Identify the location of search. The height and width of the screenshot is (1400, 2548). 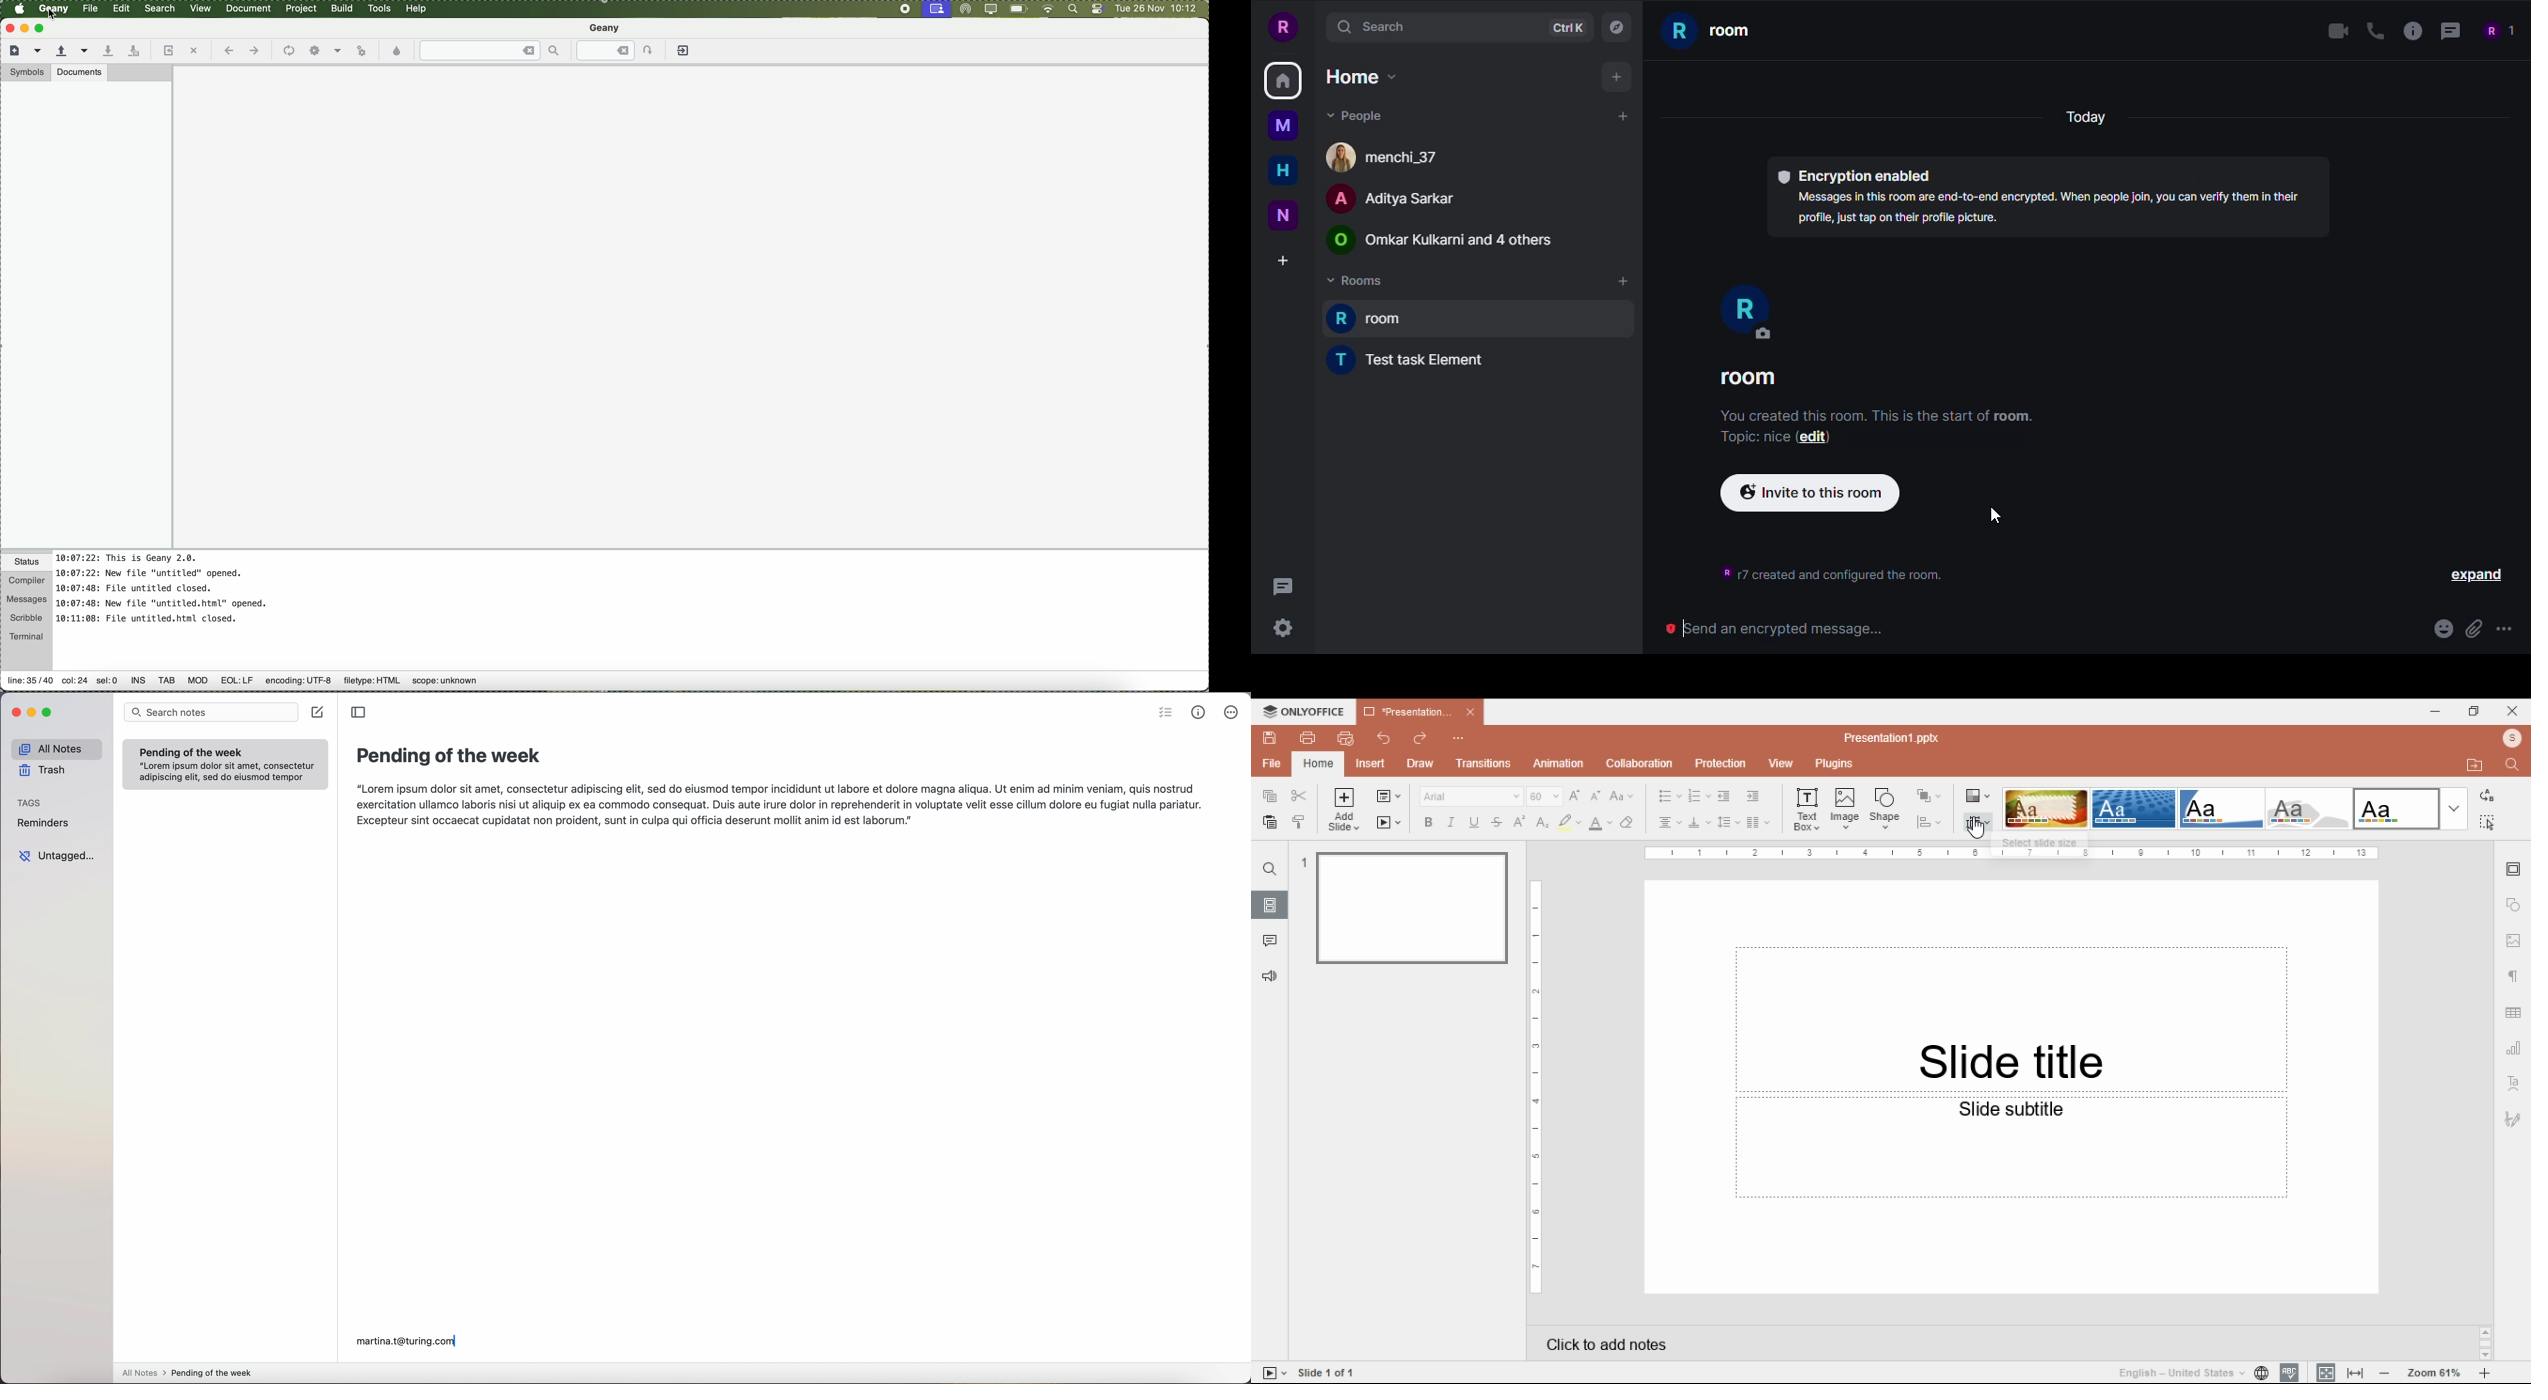
(1375, 26).